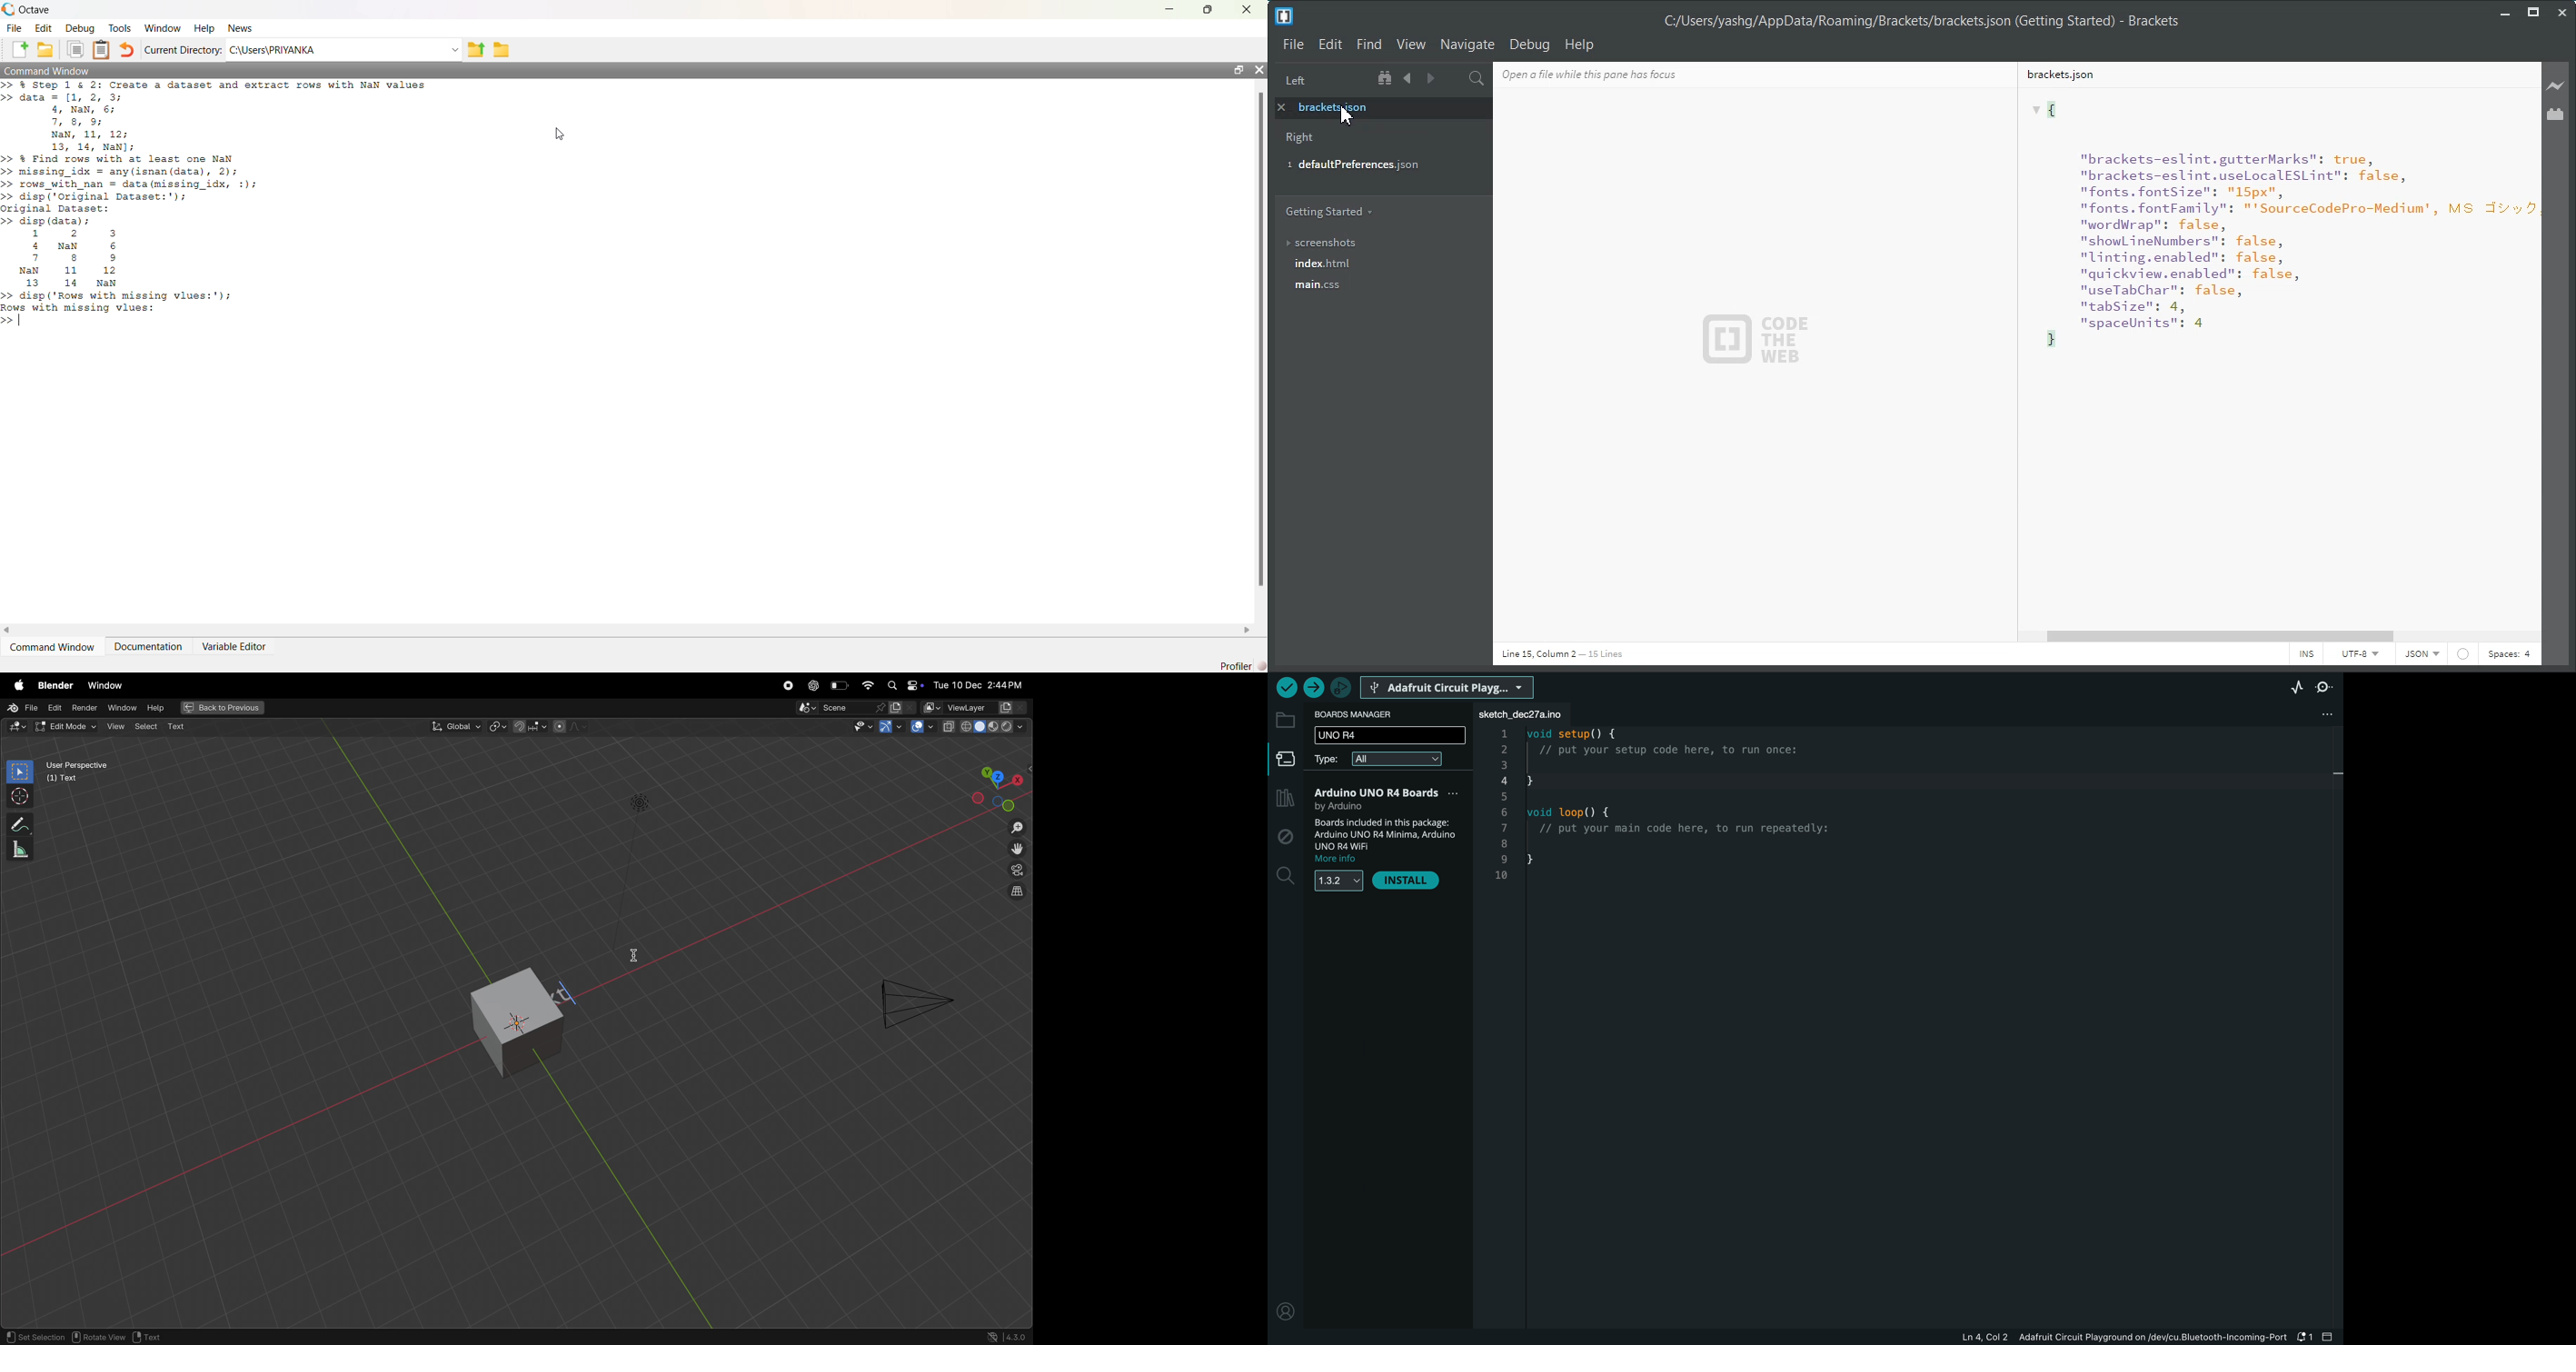 This screenshot has width=2576, height=1372. What do you see at coordinates (2284, 636) in the screenshot?
I see `Horizontal Scroll Bar` at bounding box center [2284, 636].